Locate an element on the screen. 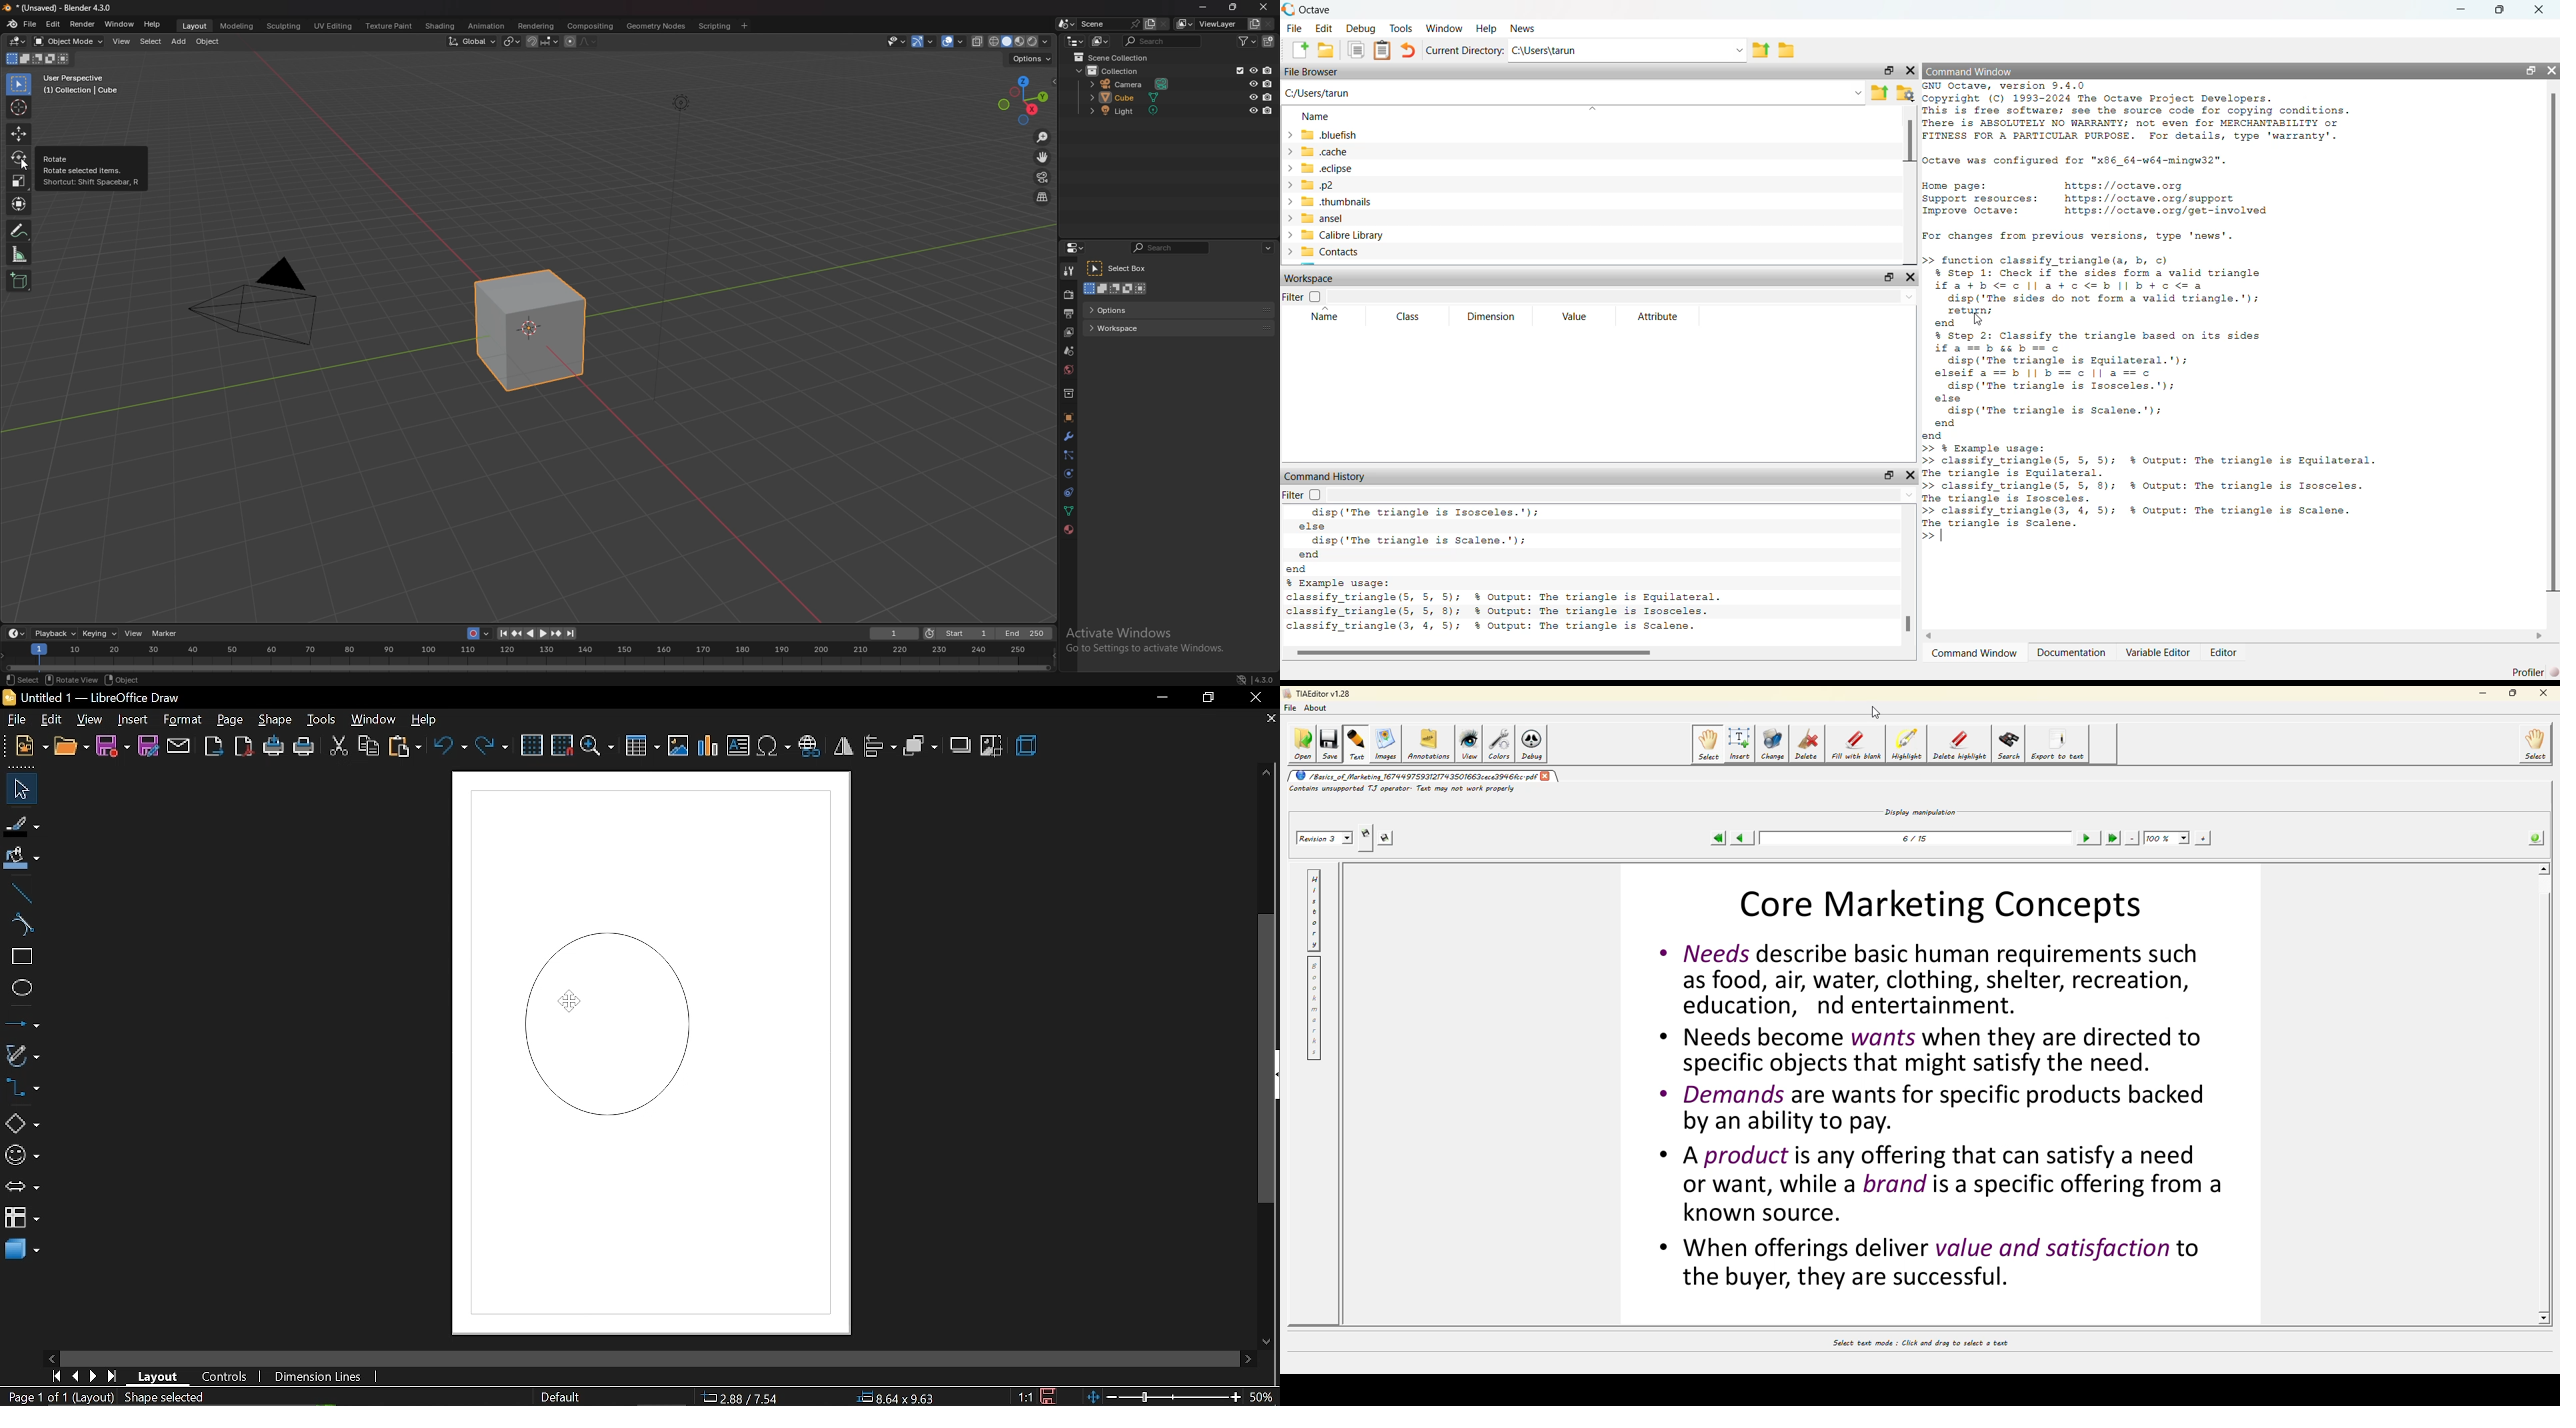  close is located at coordinates (1254, 697).